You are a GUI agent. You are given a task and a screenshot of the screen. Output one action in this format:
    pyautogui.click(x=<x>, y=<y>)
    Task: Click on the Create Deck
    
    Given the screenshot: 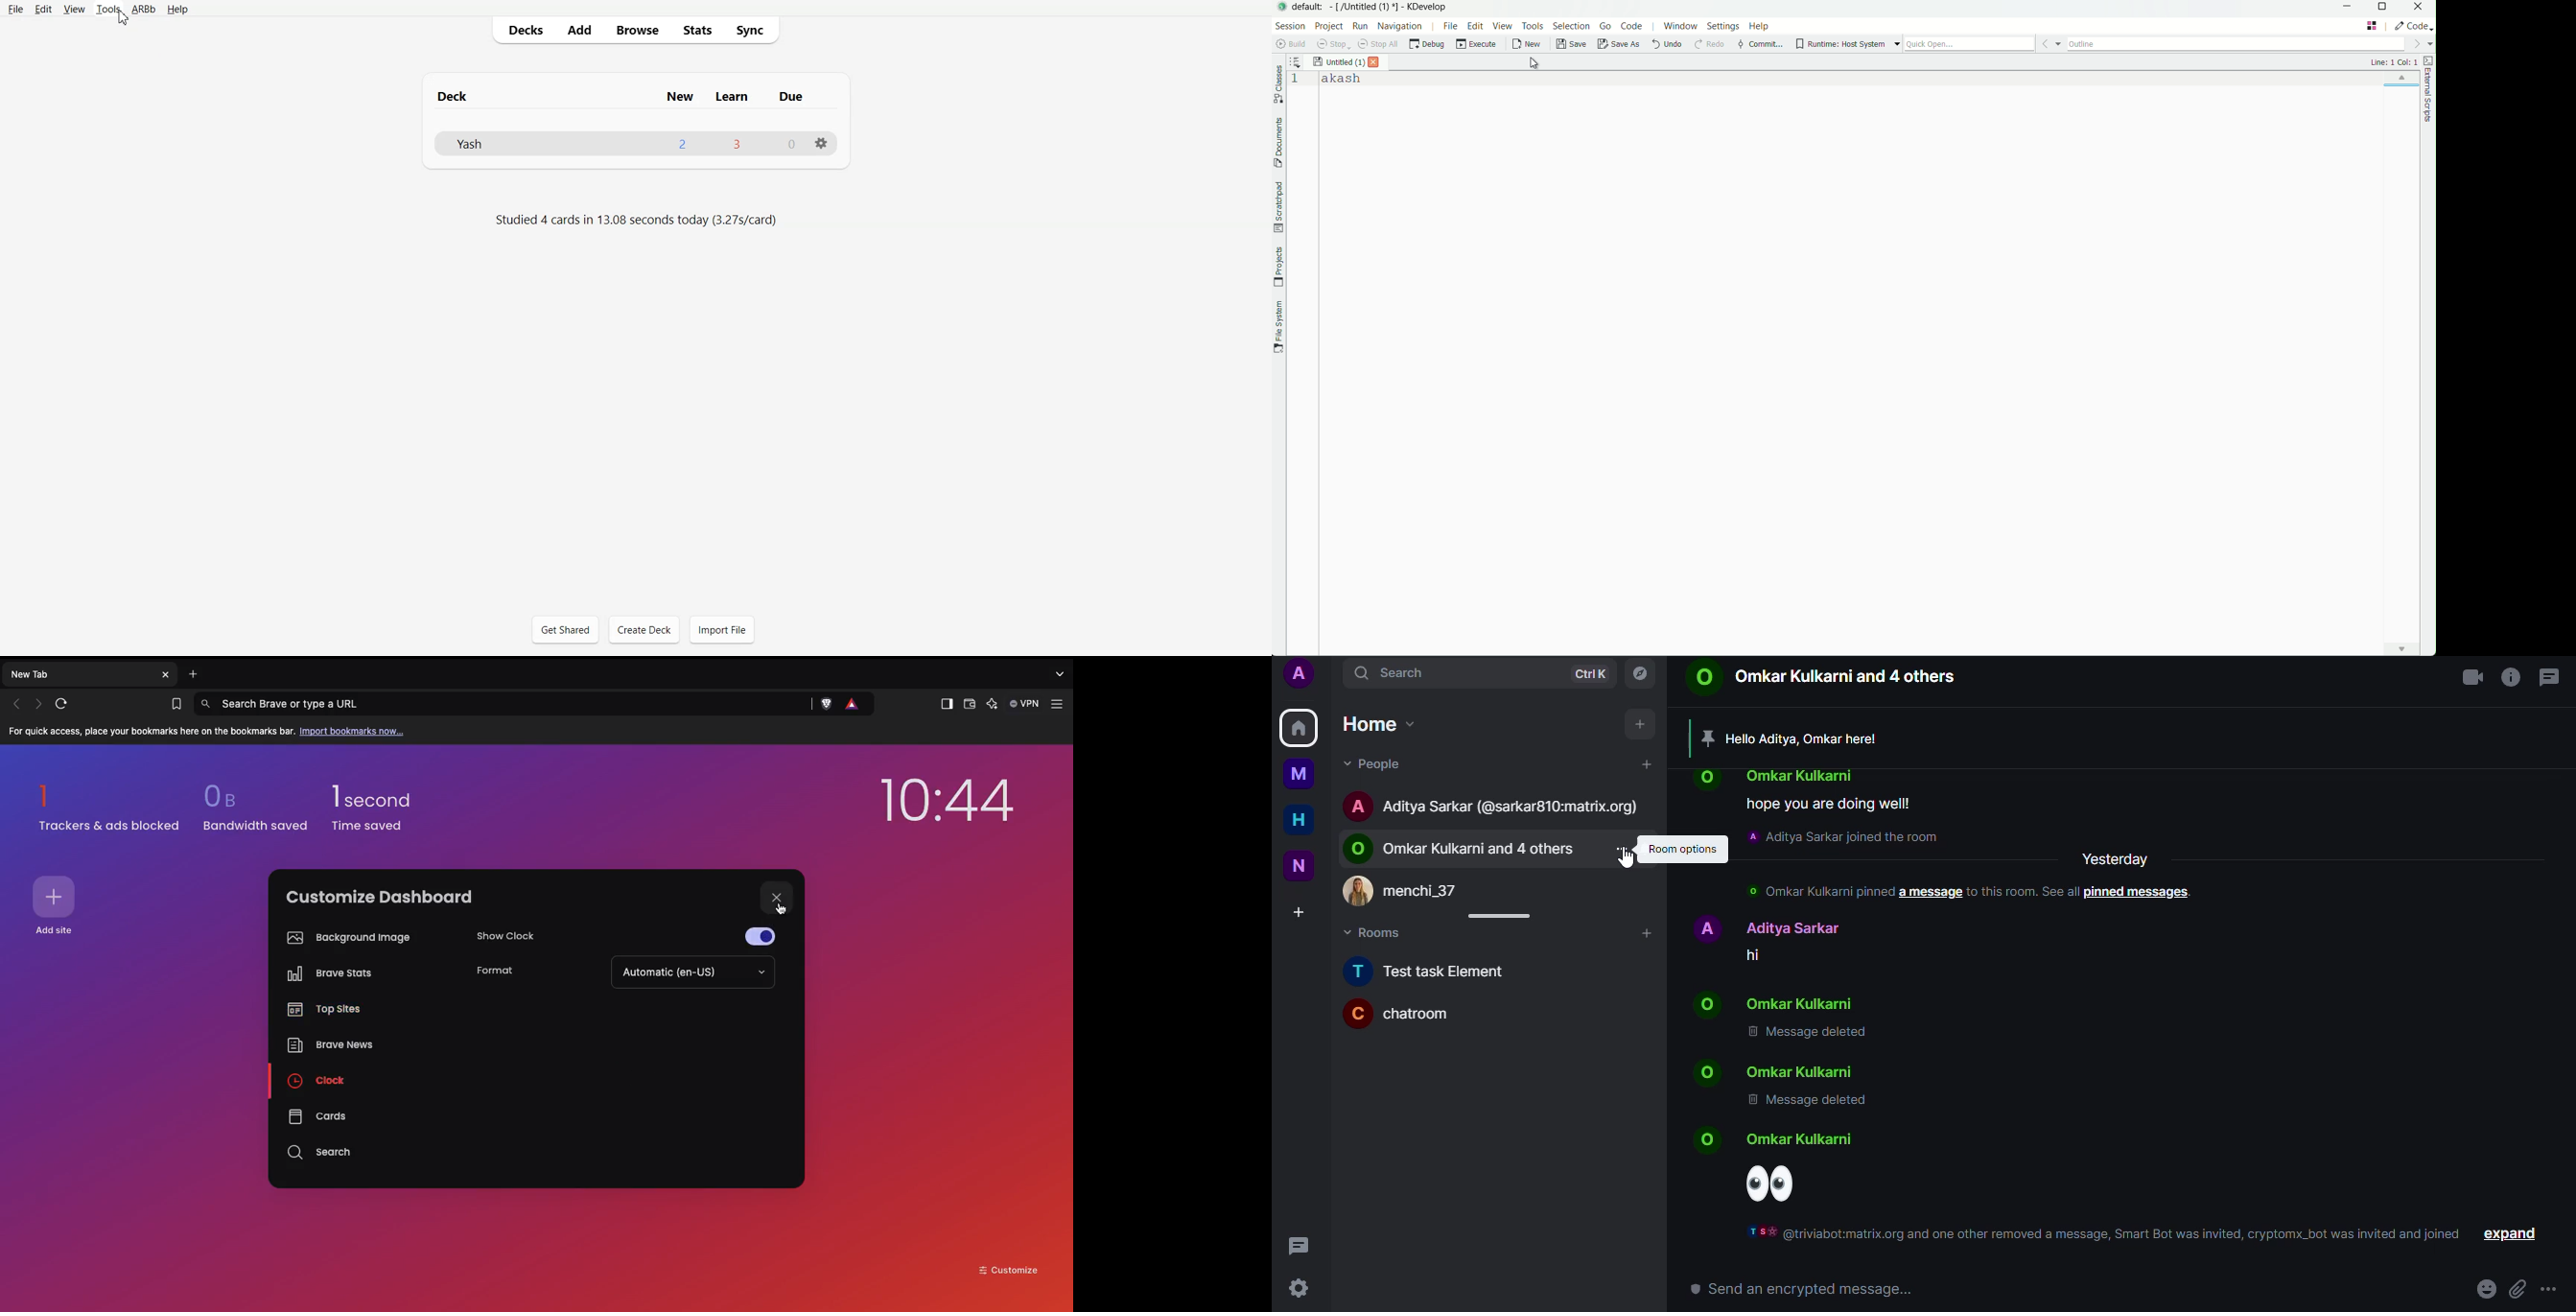 What is the action you would take?
    pyautogui.click(x=644, y=629)
    